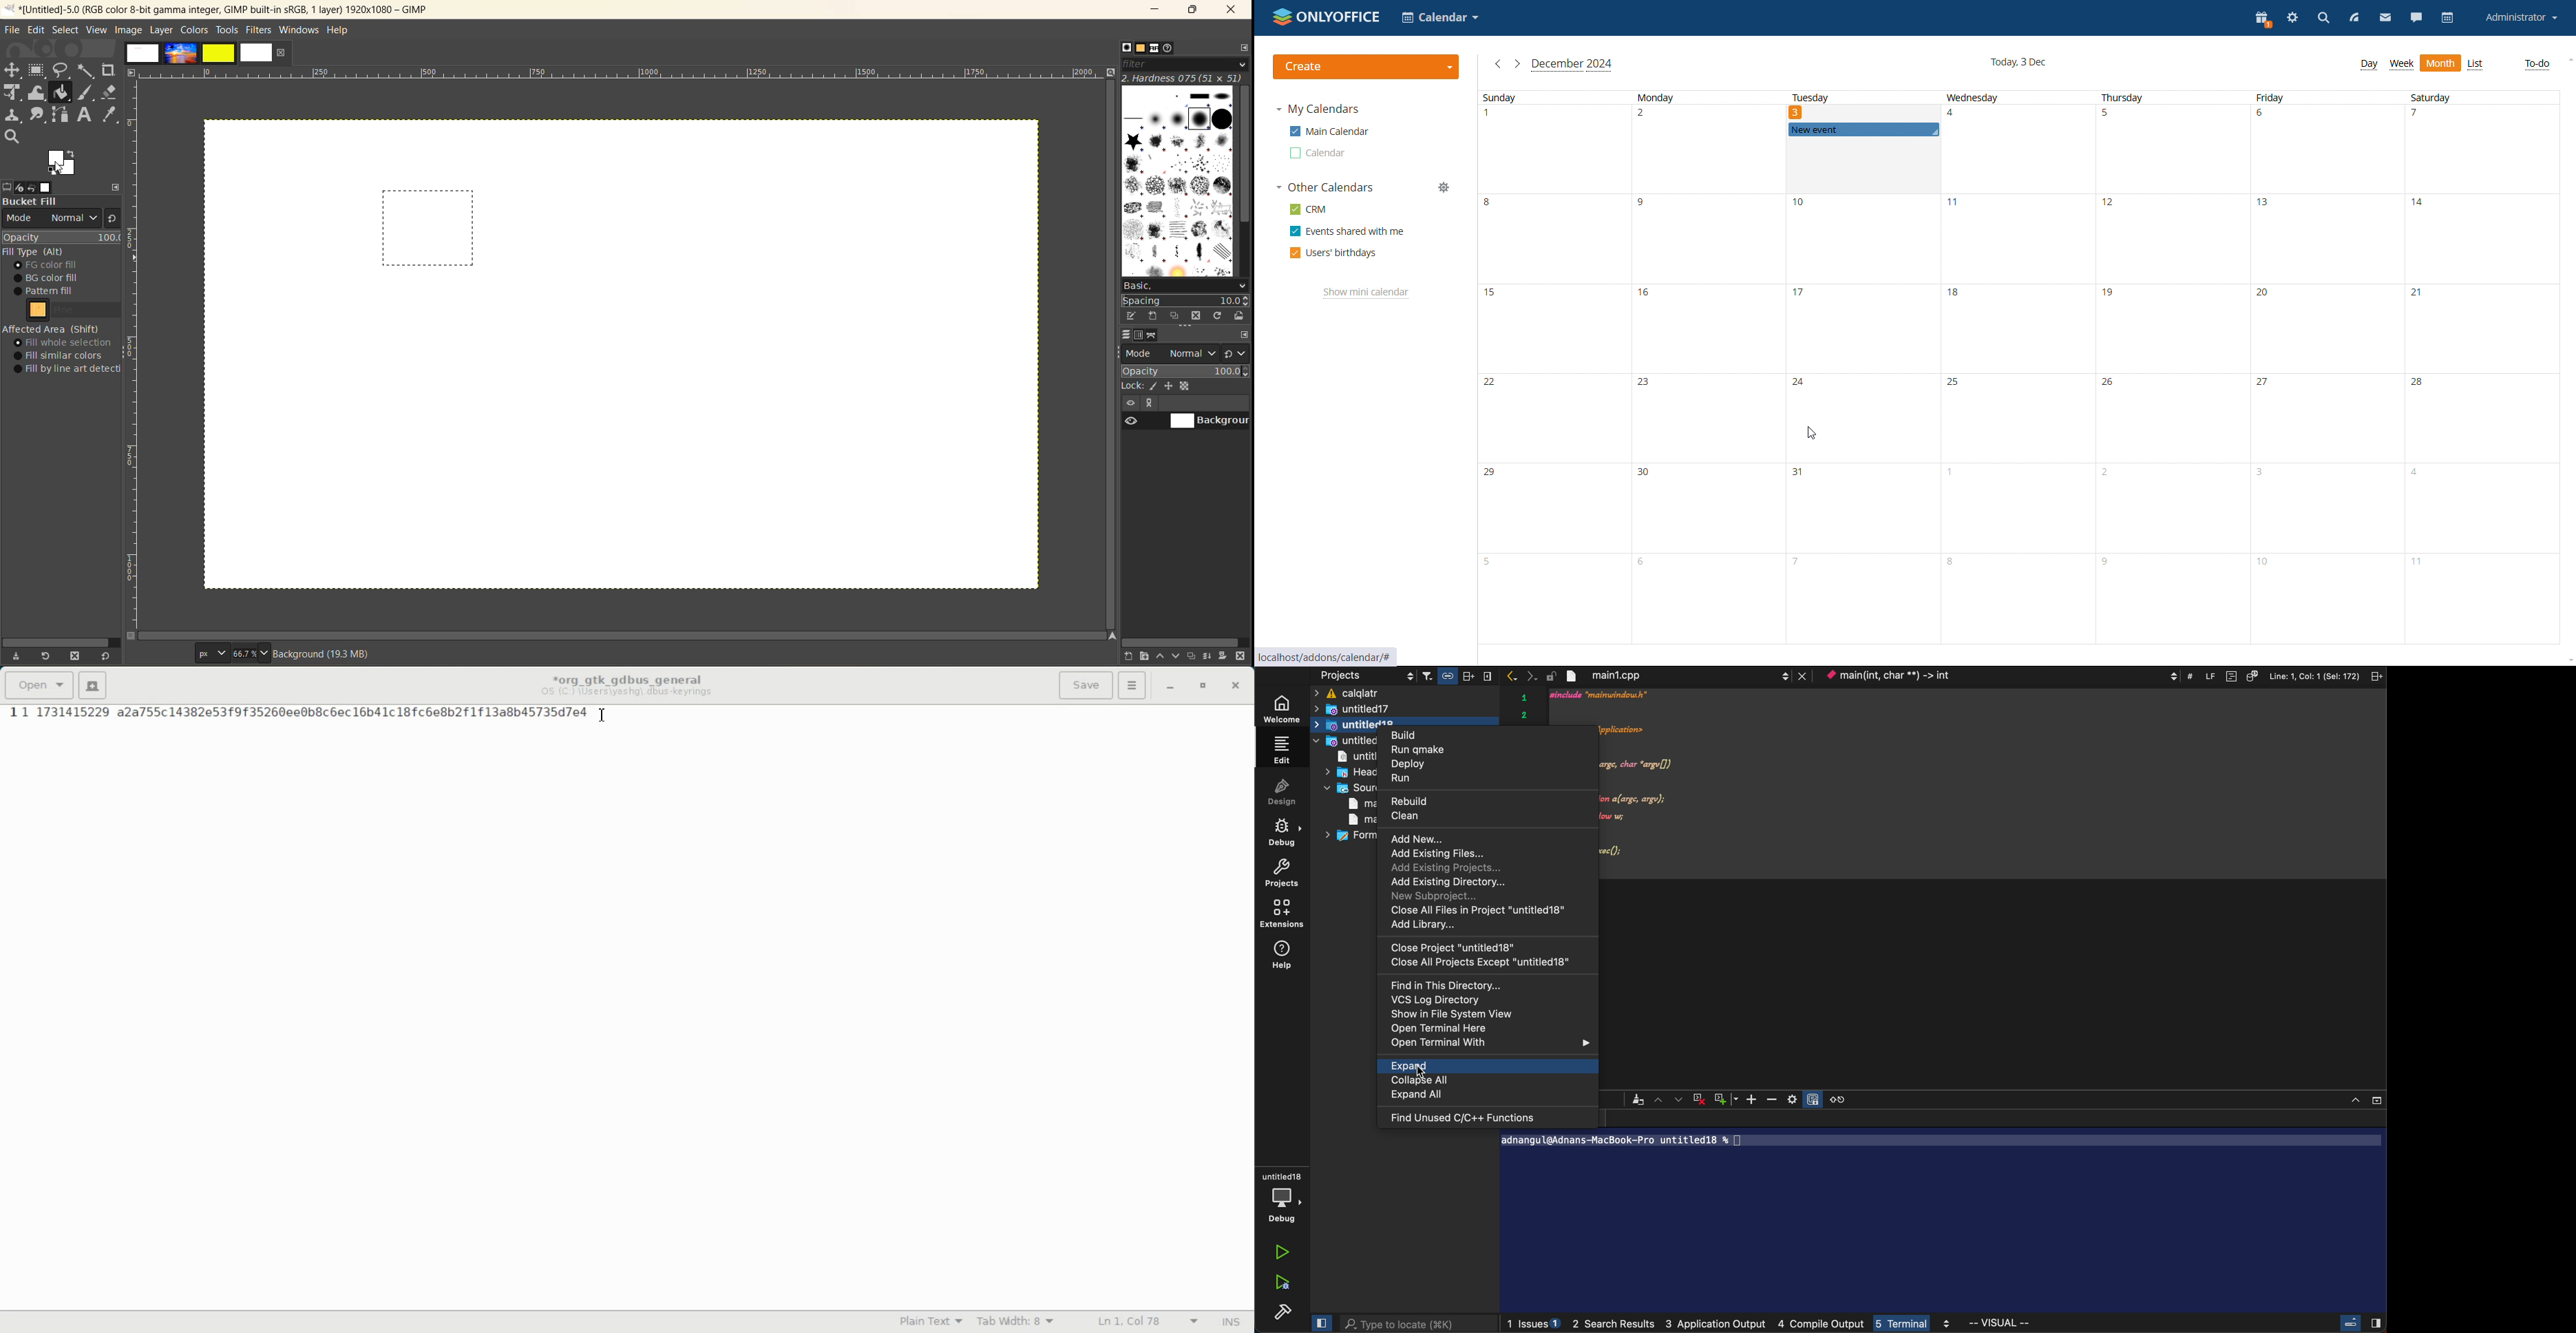 The image size is (2576, 1344). I want to click on headers, so click(1352, 772).